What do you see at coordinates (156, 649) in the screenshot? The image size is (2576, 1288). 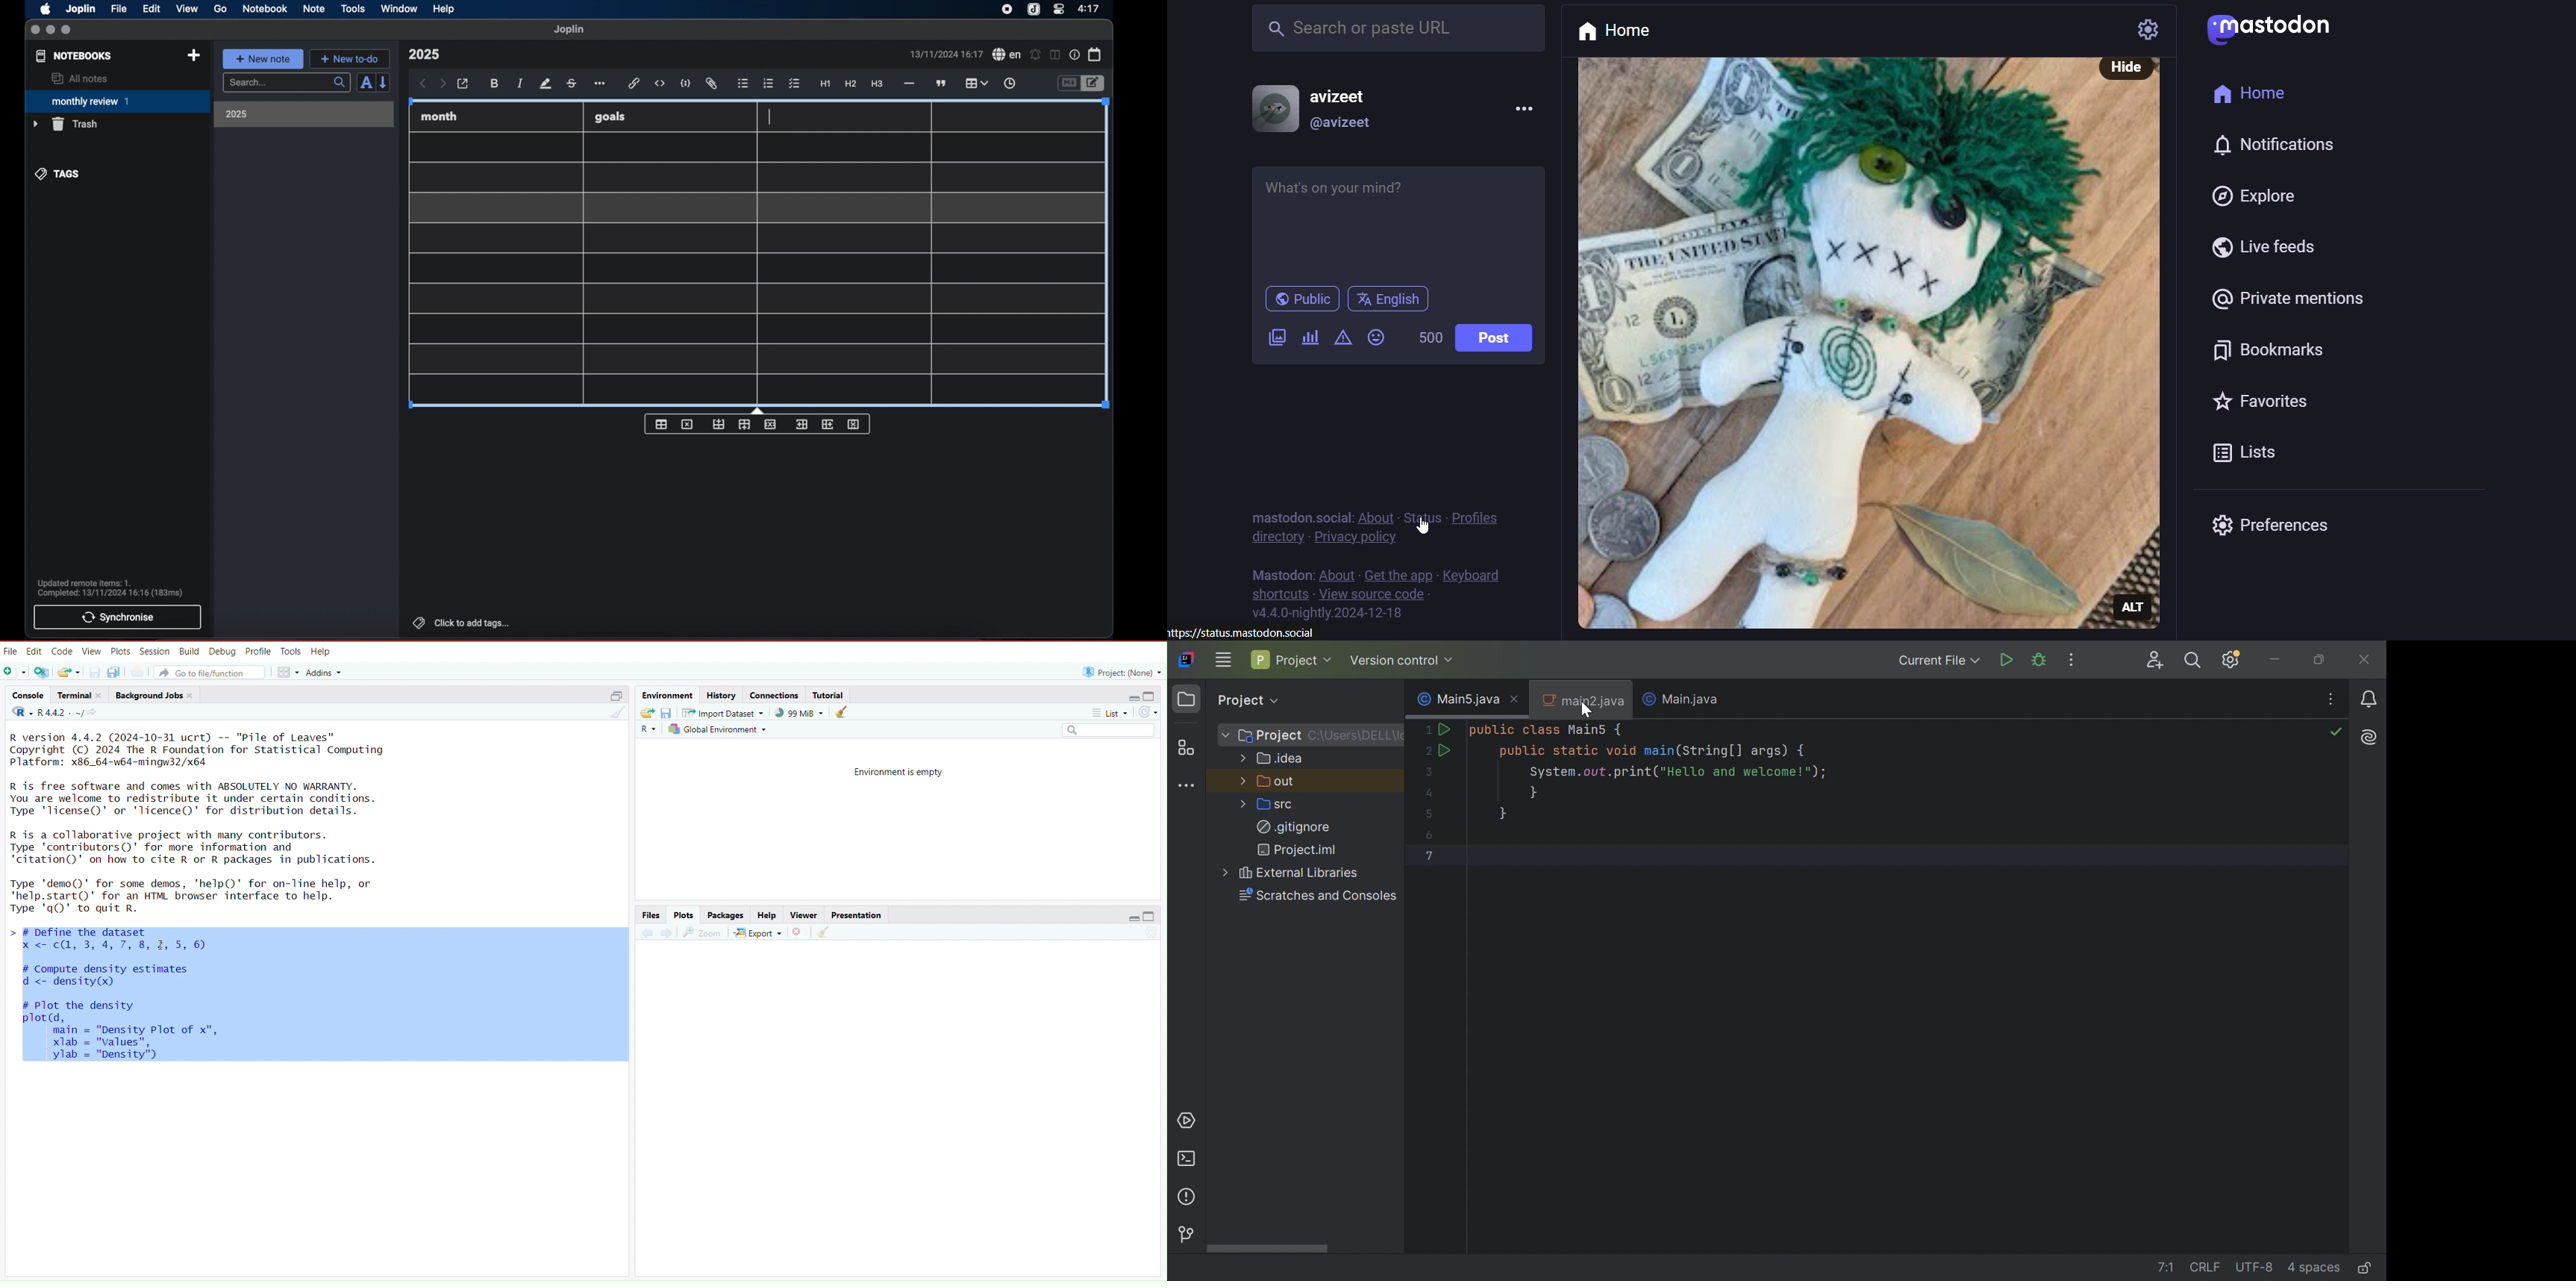 I see `session` at bounding box center [156, 649].